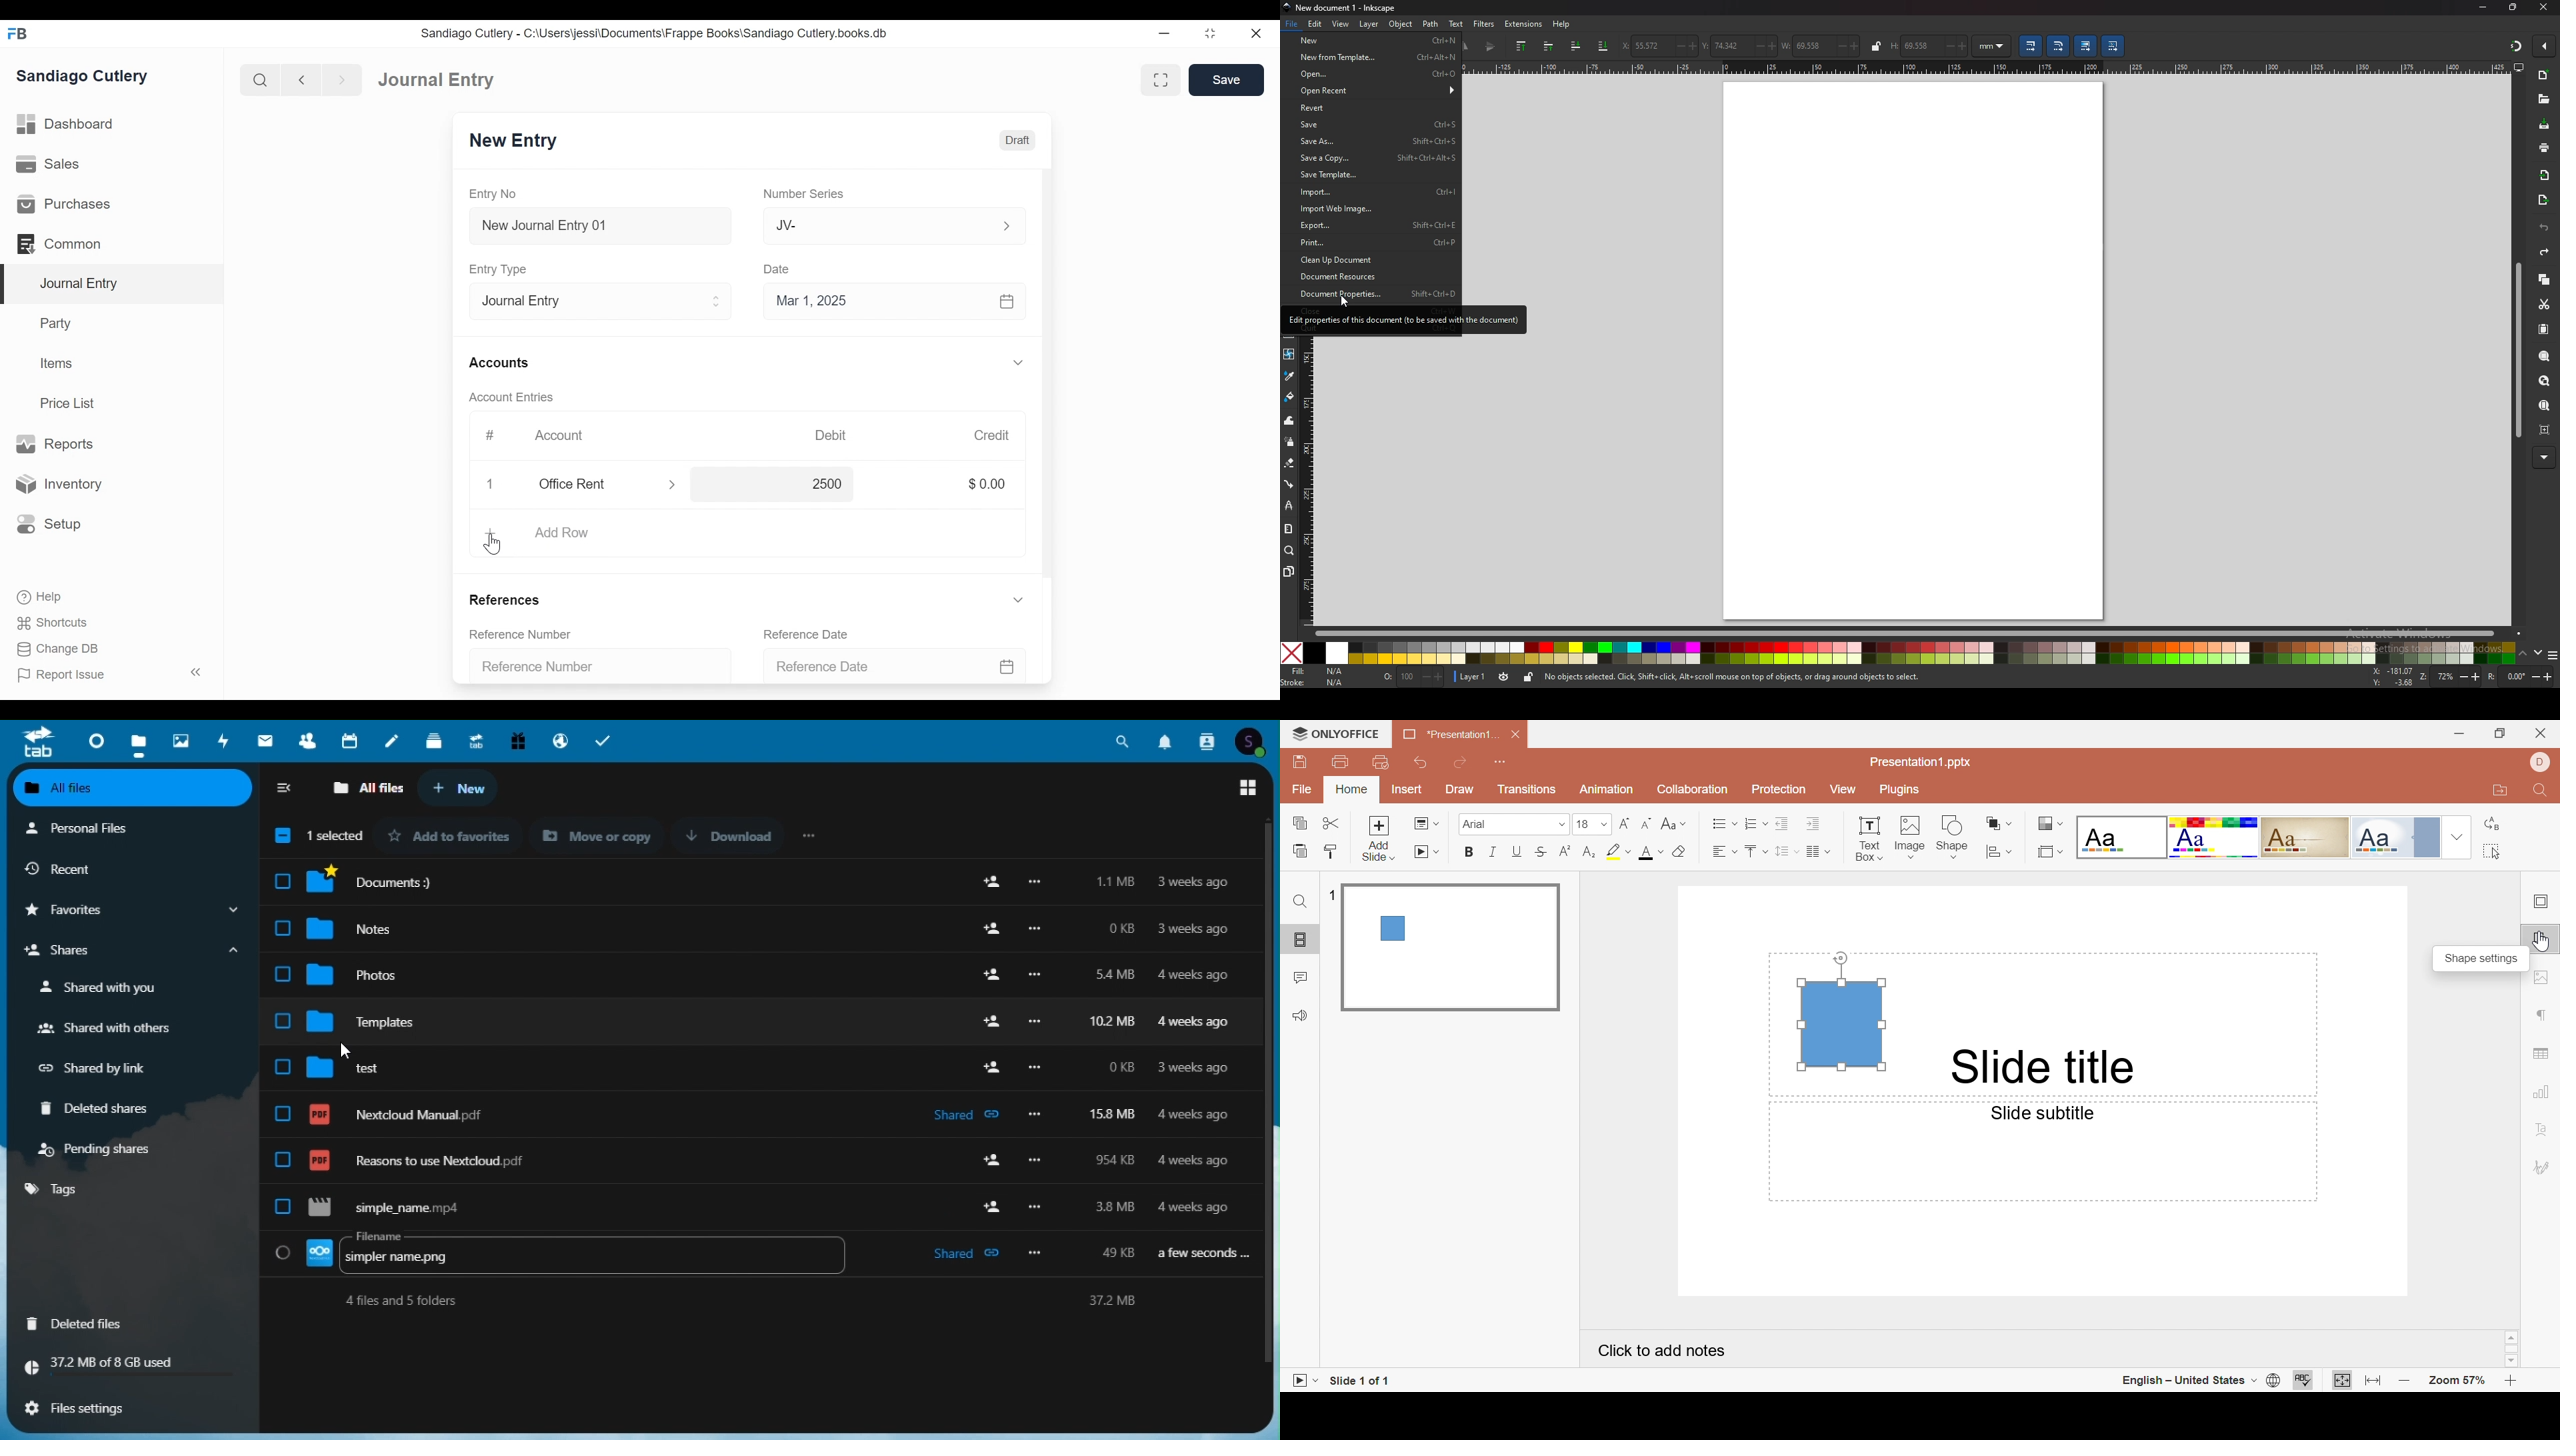 The image size is (2576, 1456). What do you see at coordinates (1550, 47) in the screenshot?
I see `raise selection one step` at bounding box center [1550, 47].